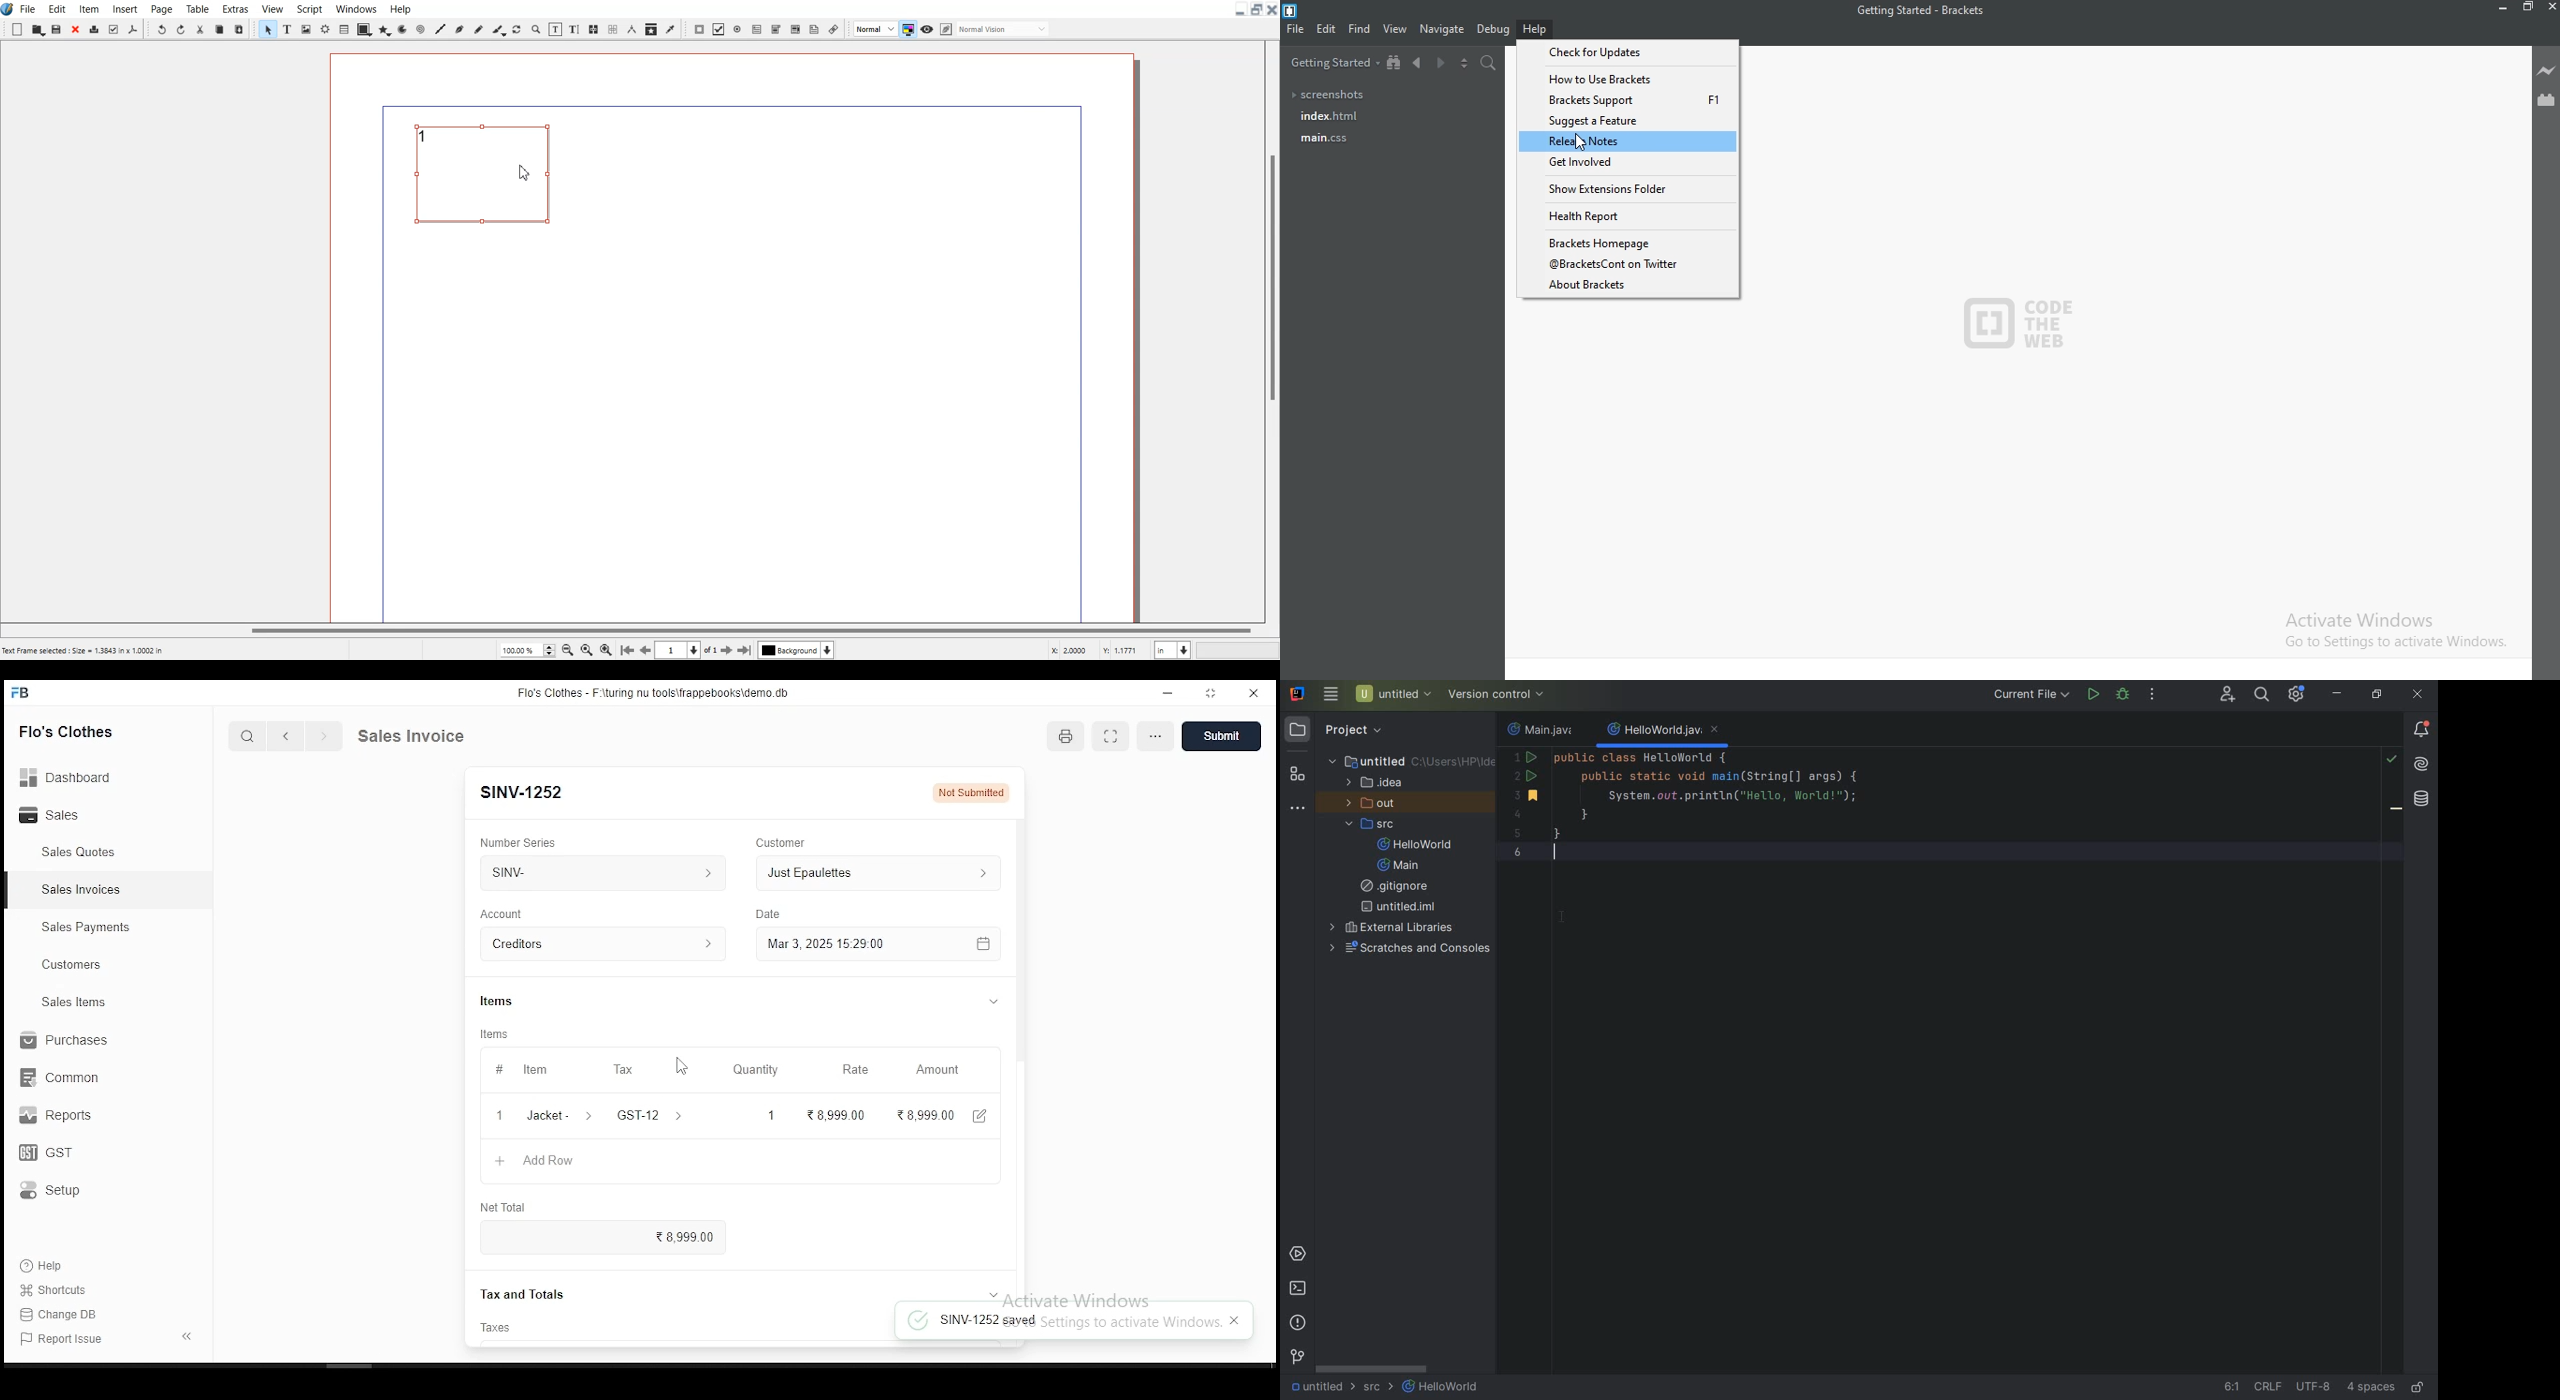 The height and width of the screenshot is (1400, 2576). What do you see at coordinates (65, 1340) in the screenshot?
I see `report issues` at bounding box center [65, 1340].